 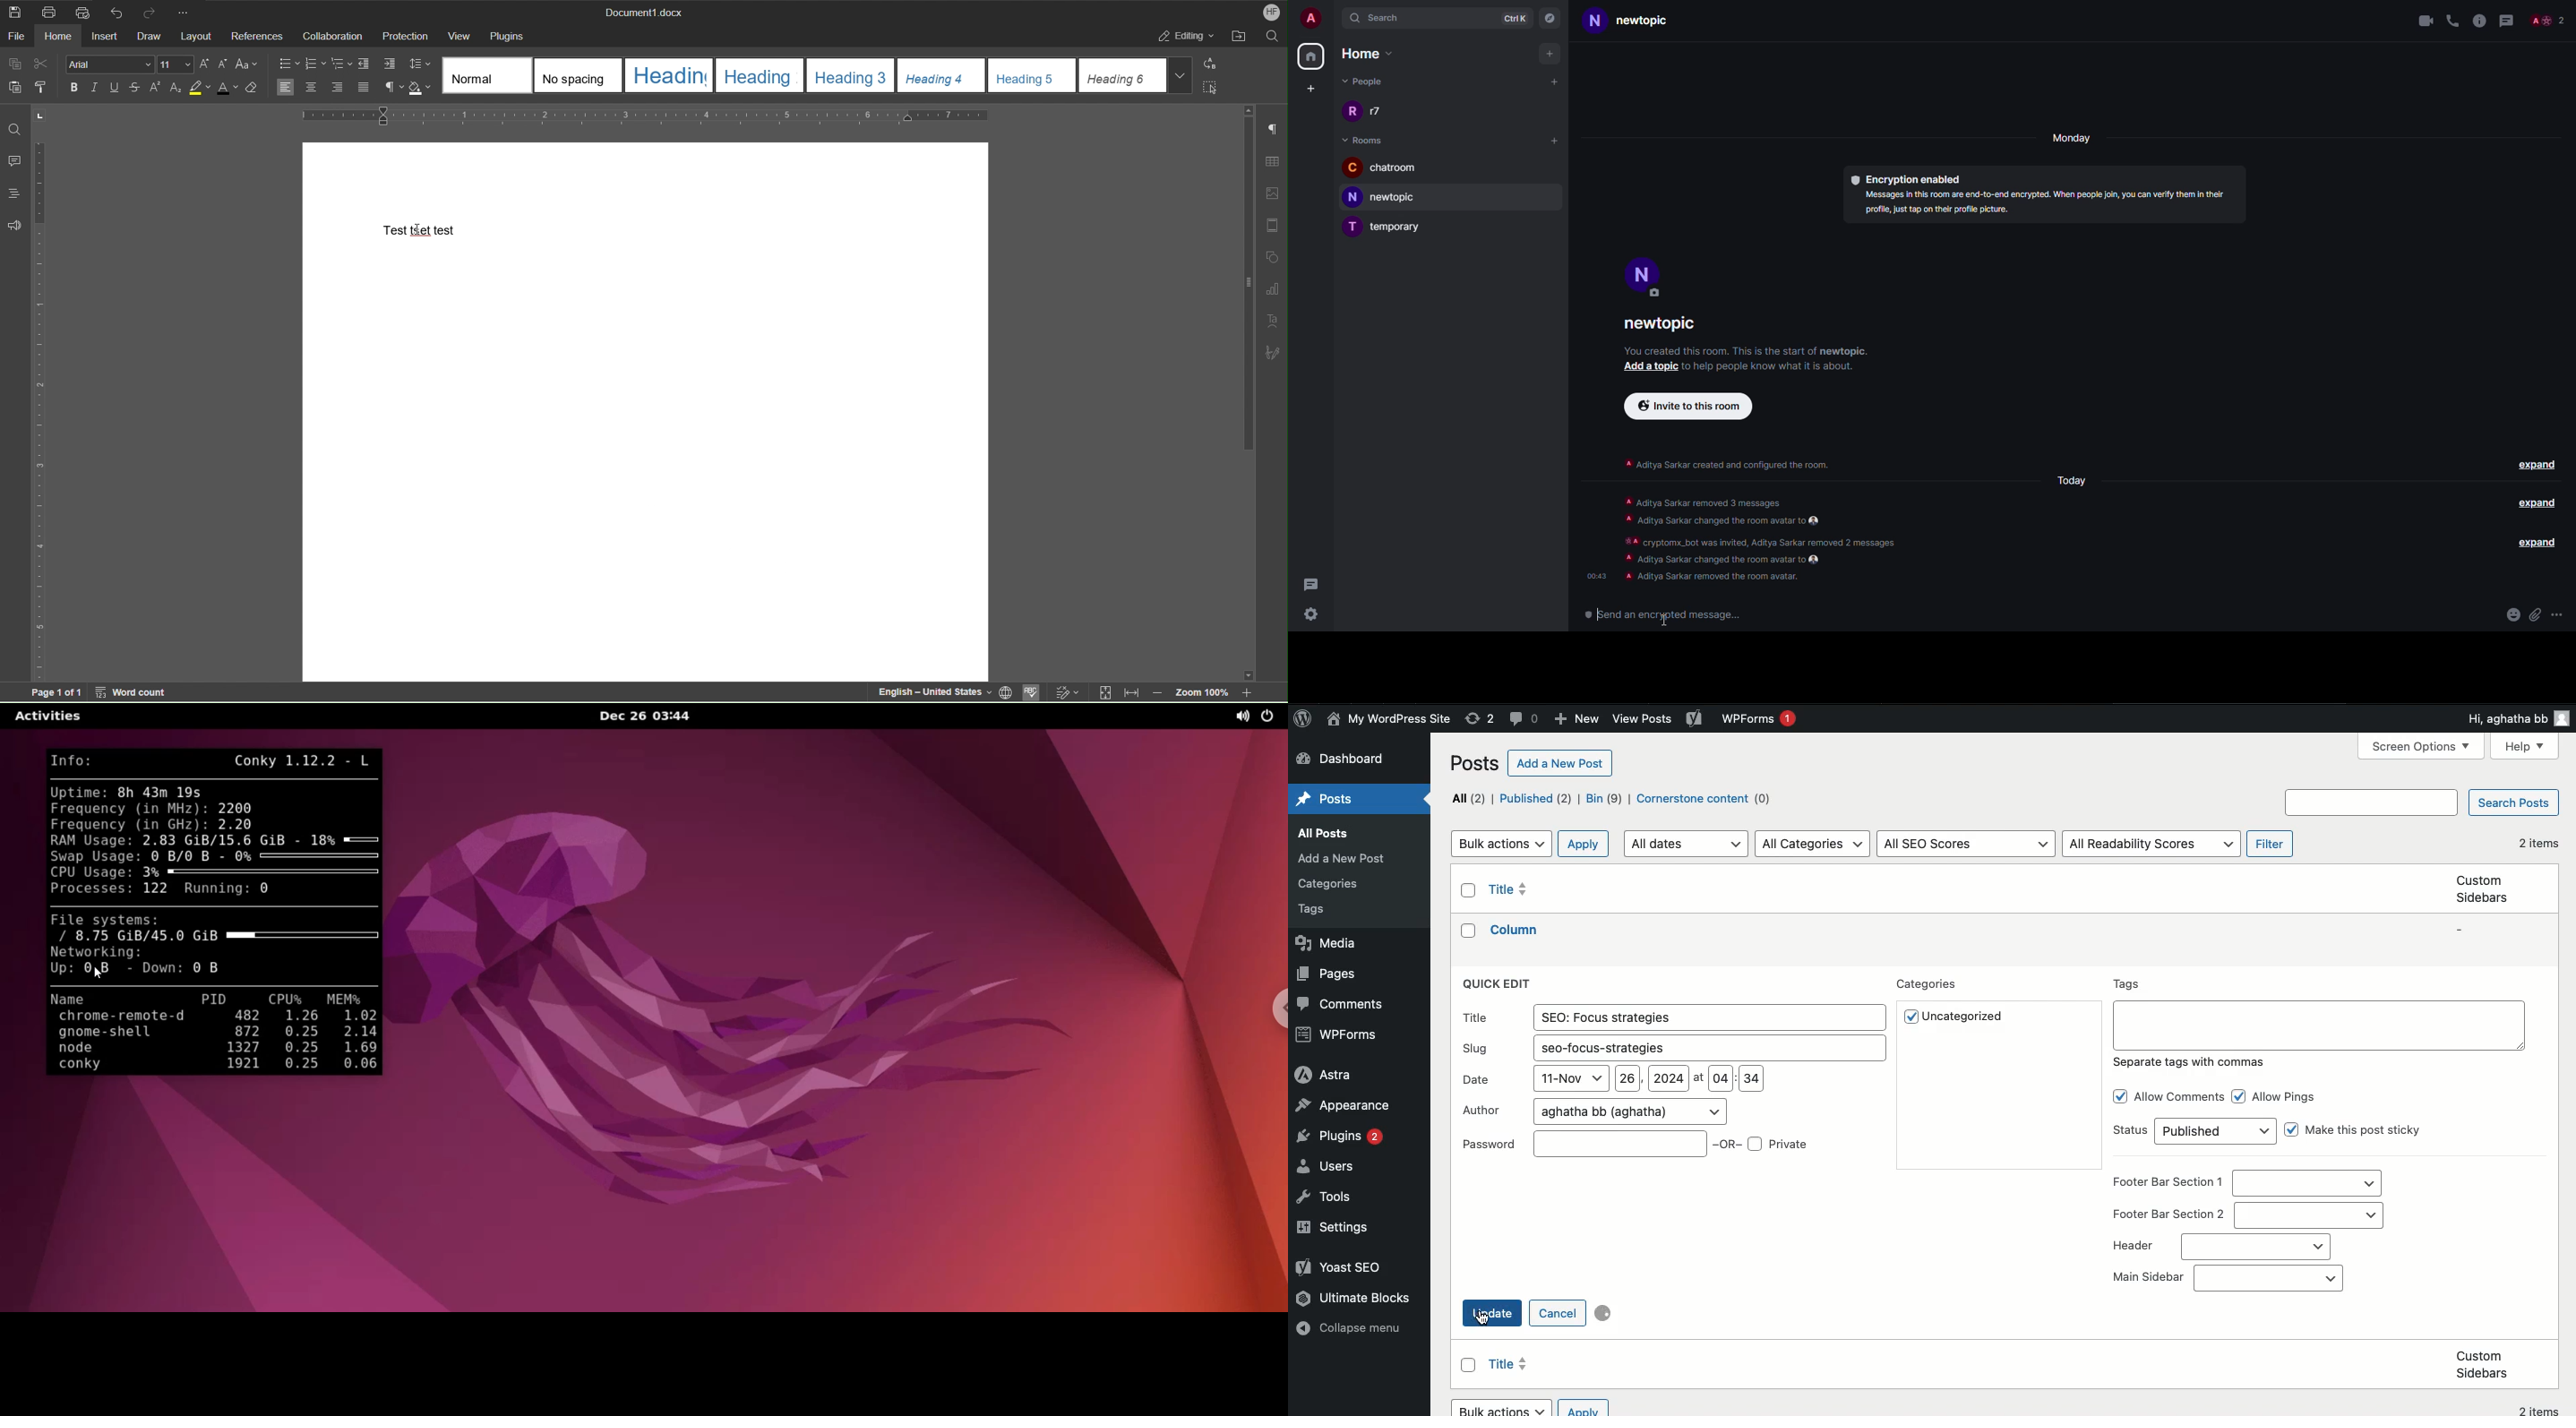 I want to click on send a encrypted message, so click(x=1678, y=616).